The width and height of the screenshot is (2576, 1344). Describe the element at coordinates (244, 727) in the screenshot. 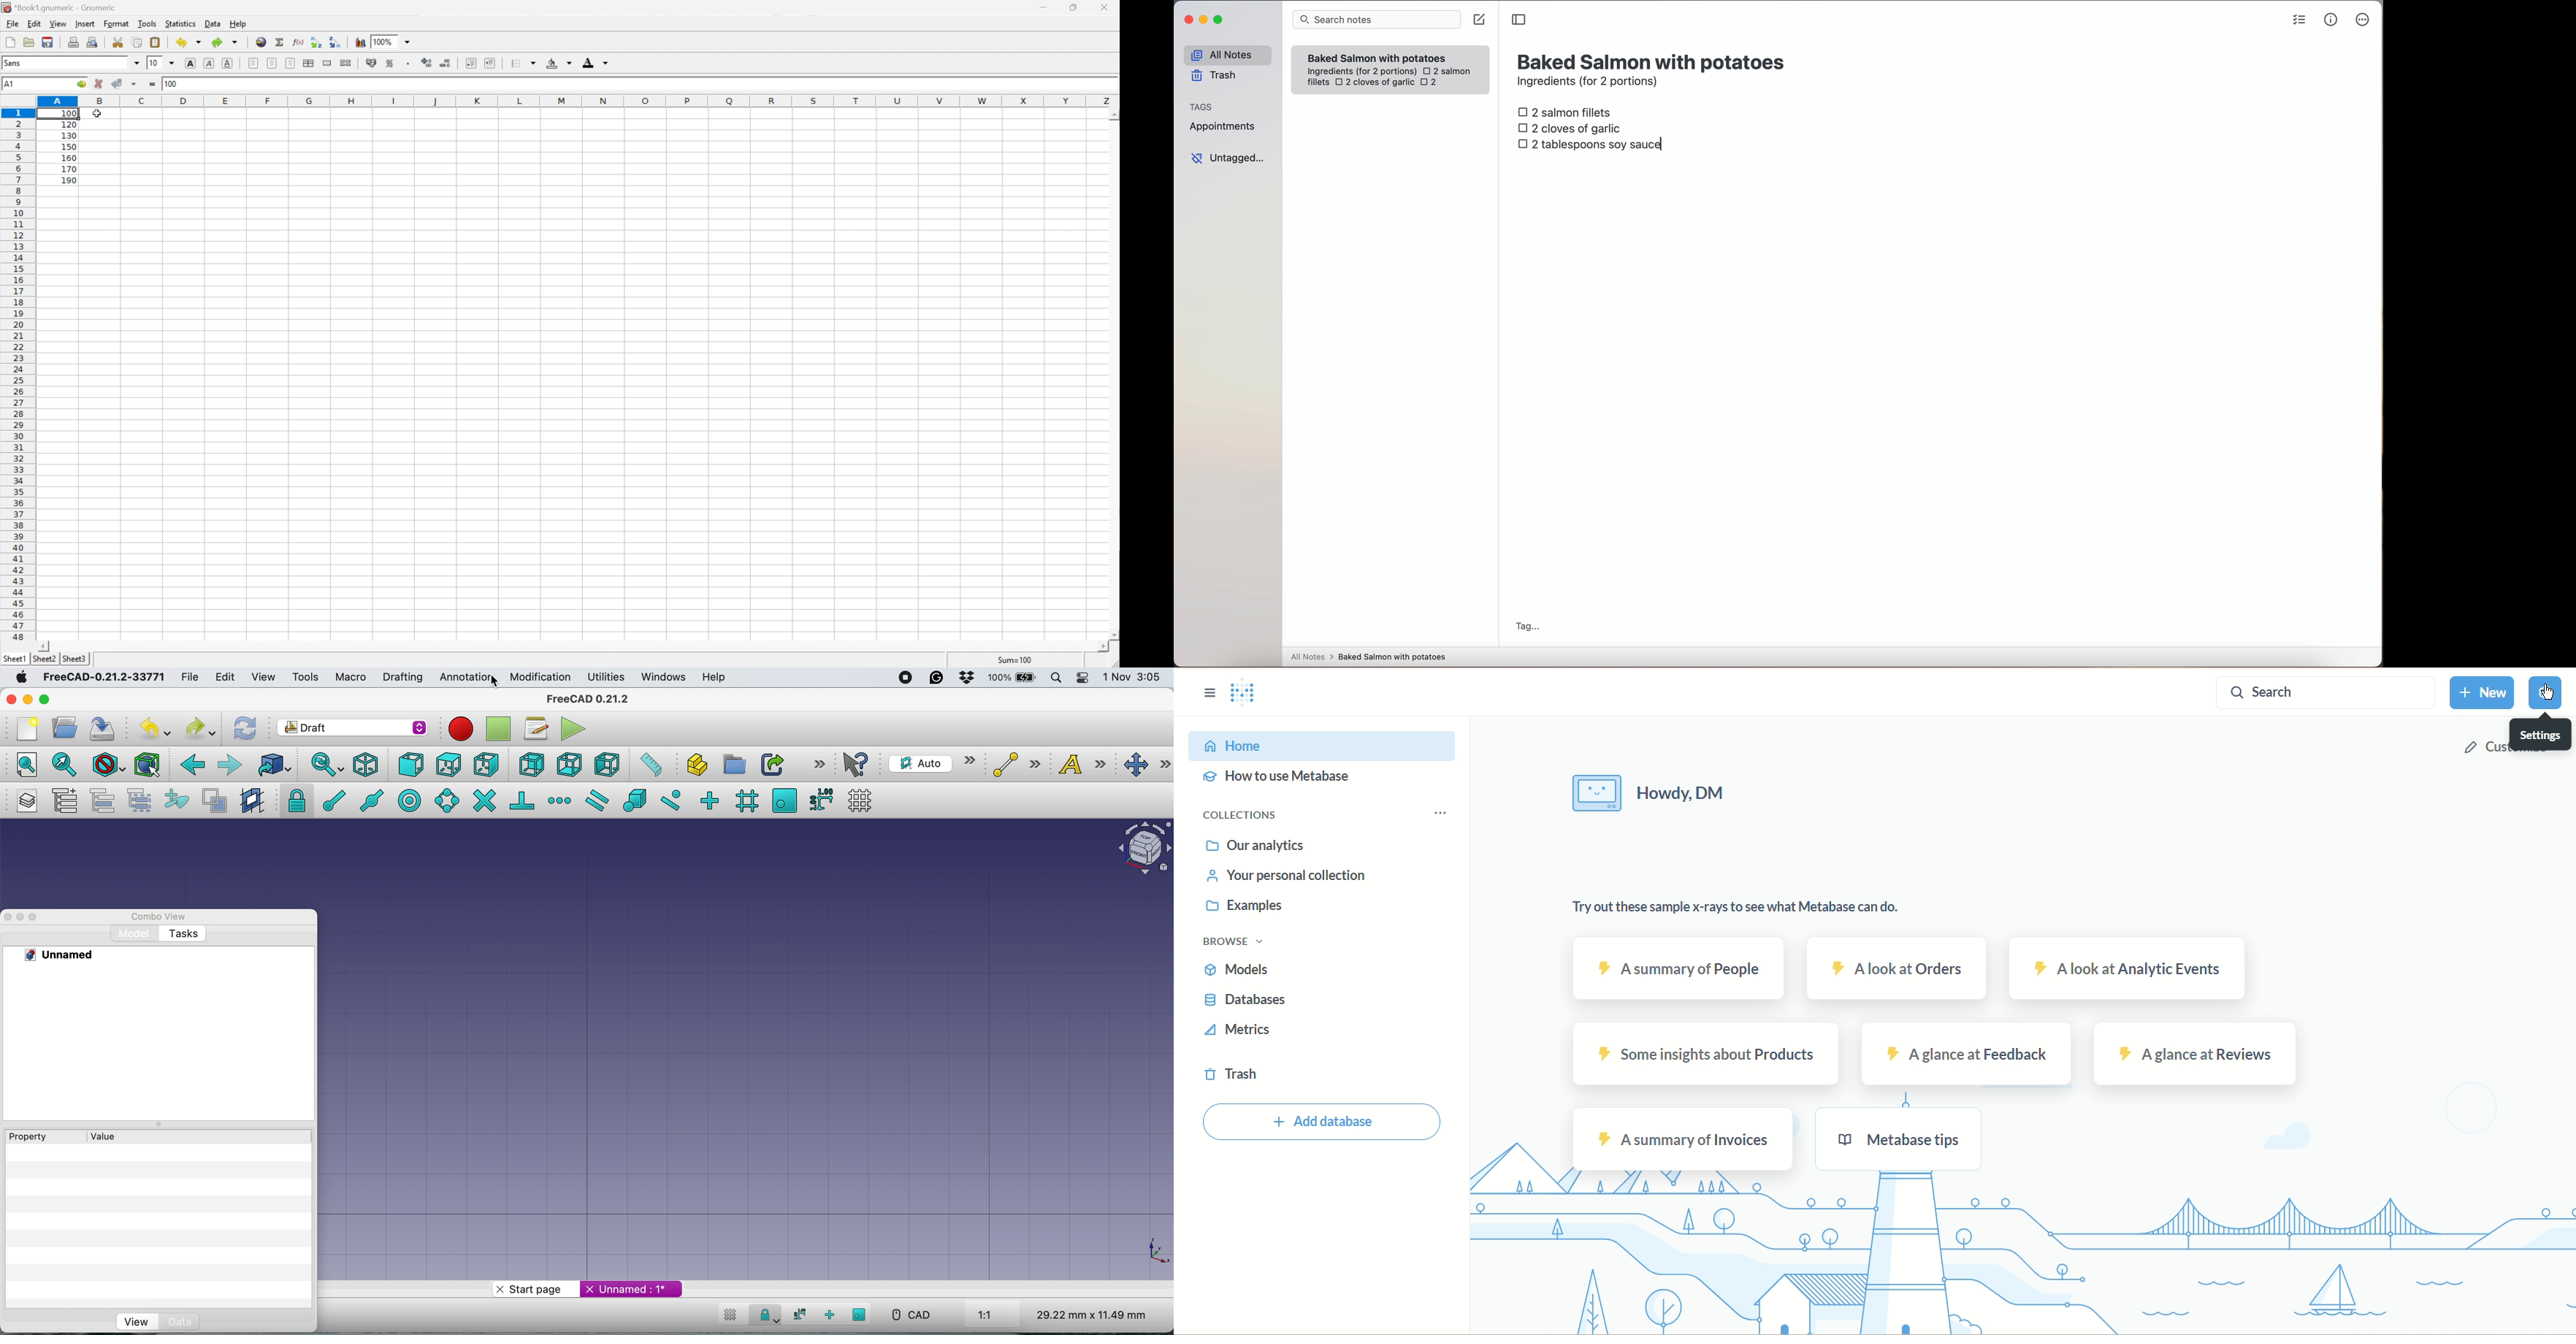

I see `refresh` at that location.